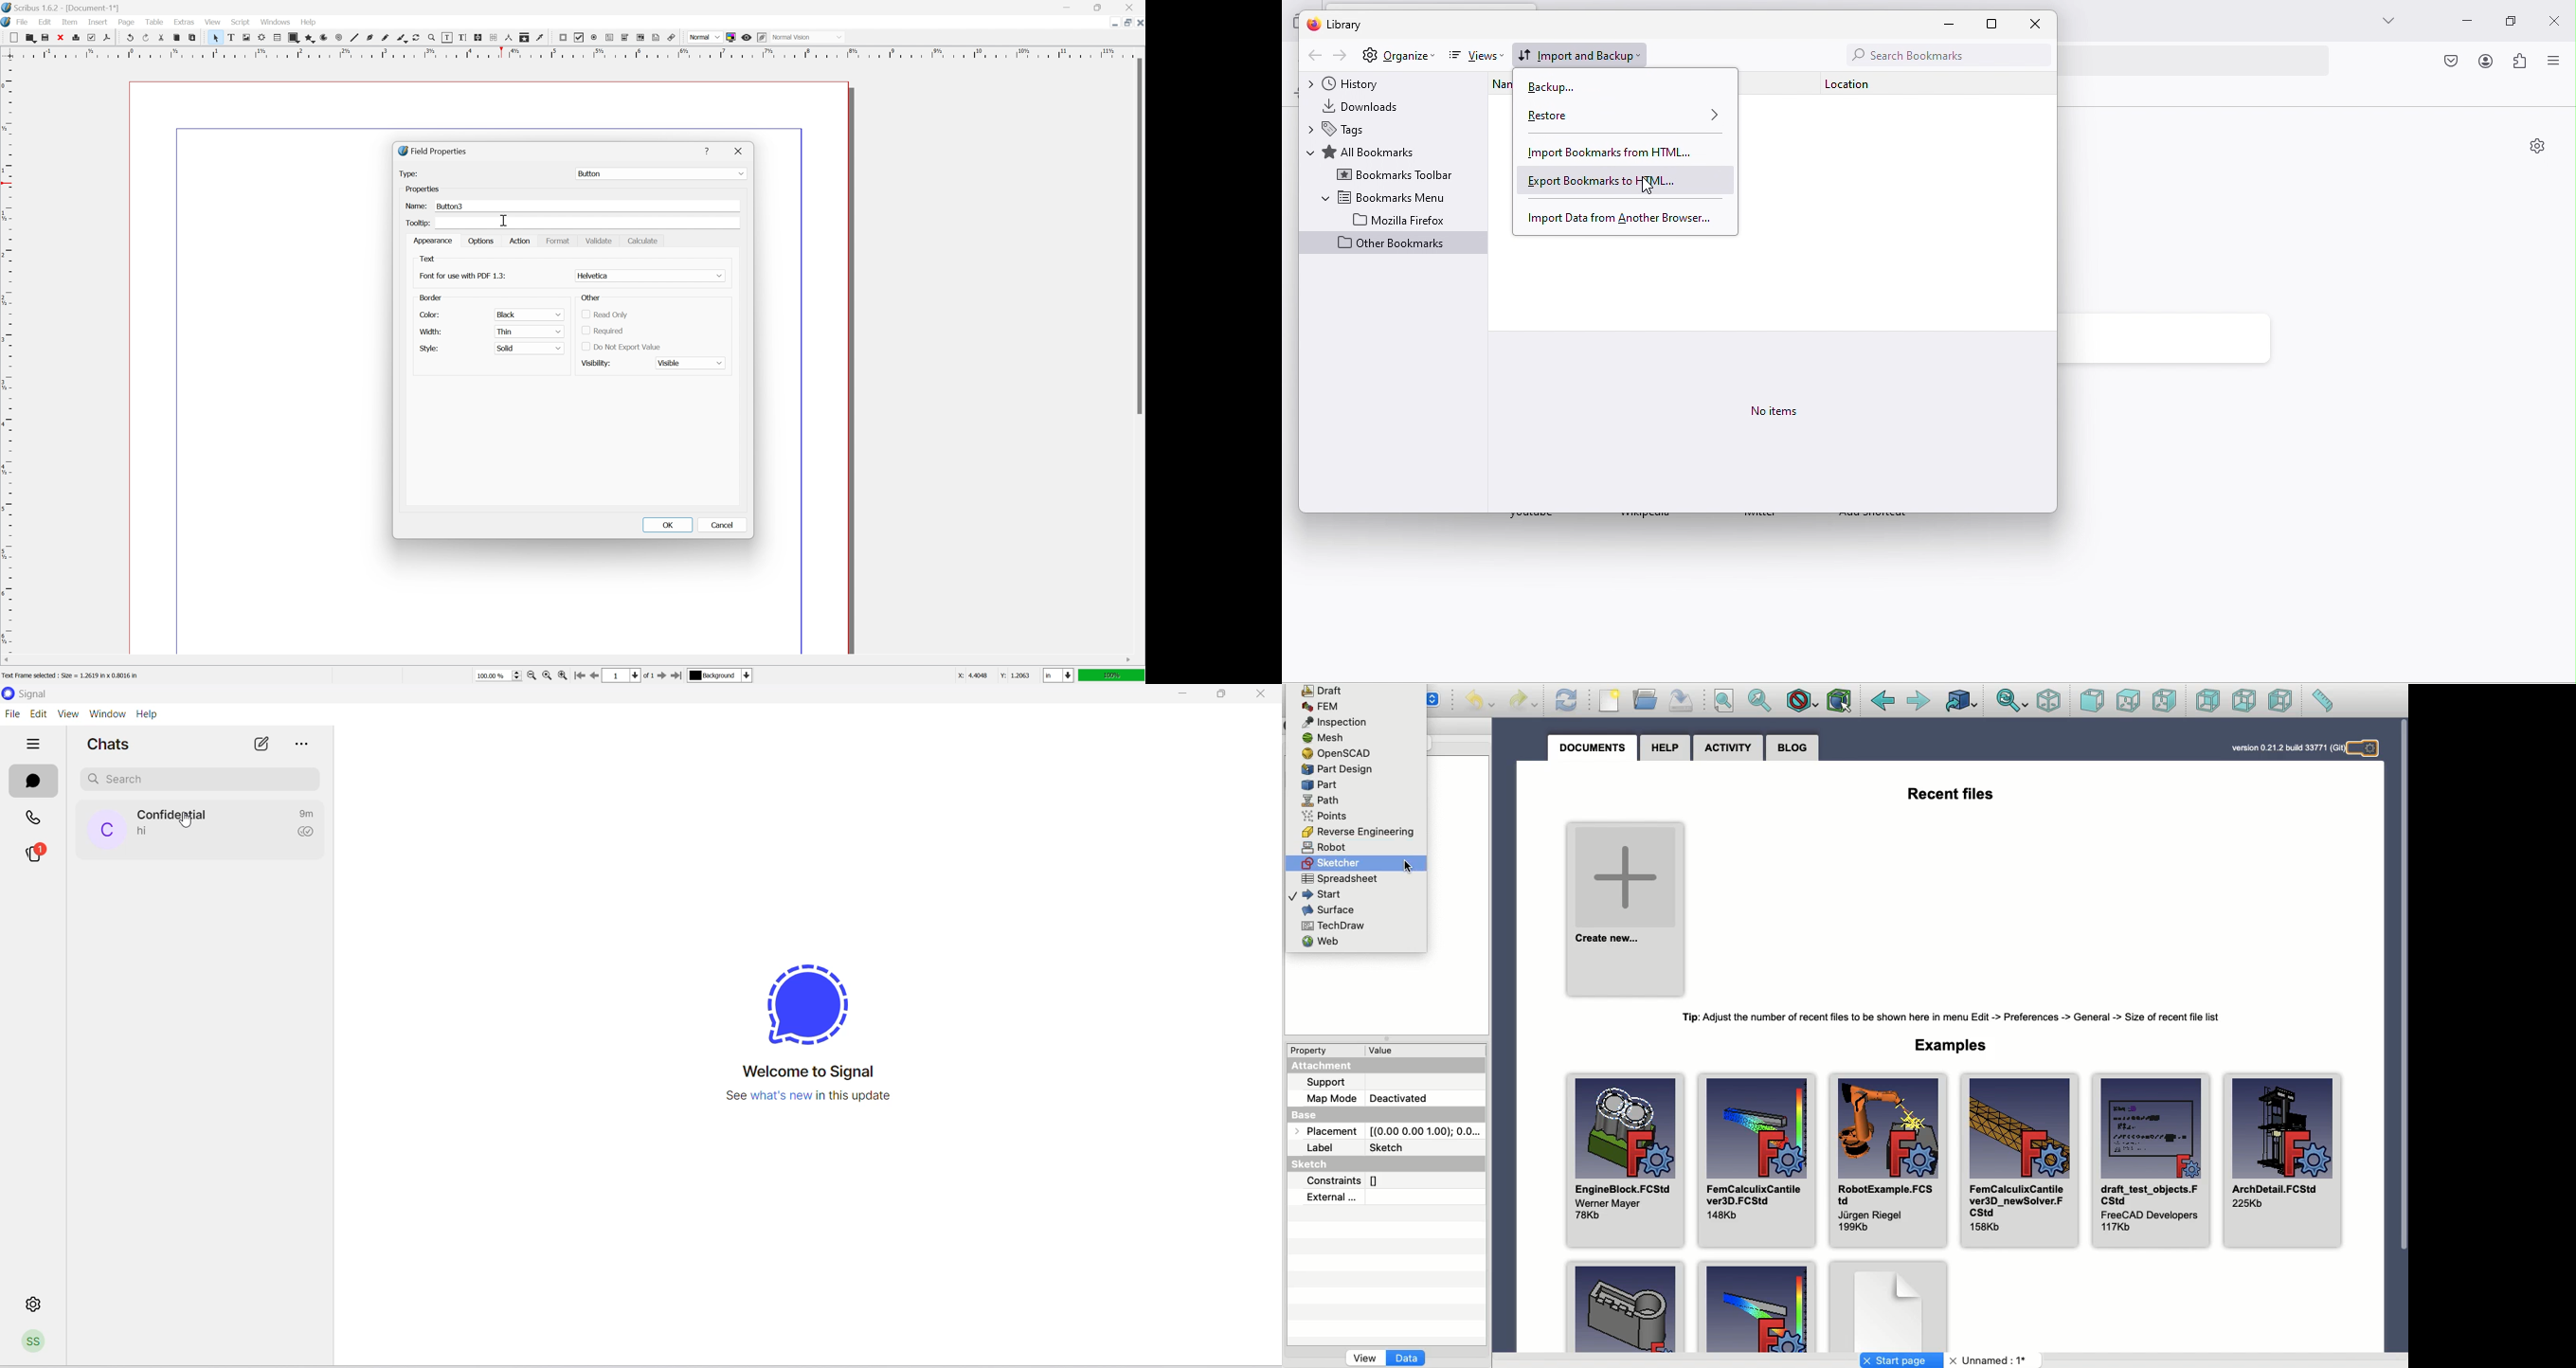 This screenshot has height=1372, width=2576. Describe the element at coordinates (1567, 700) in the screenshot. I see `Refresh` at that location.